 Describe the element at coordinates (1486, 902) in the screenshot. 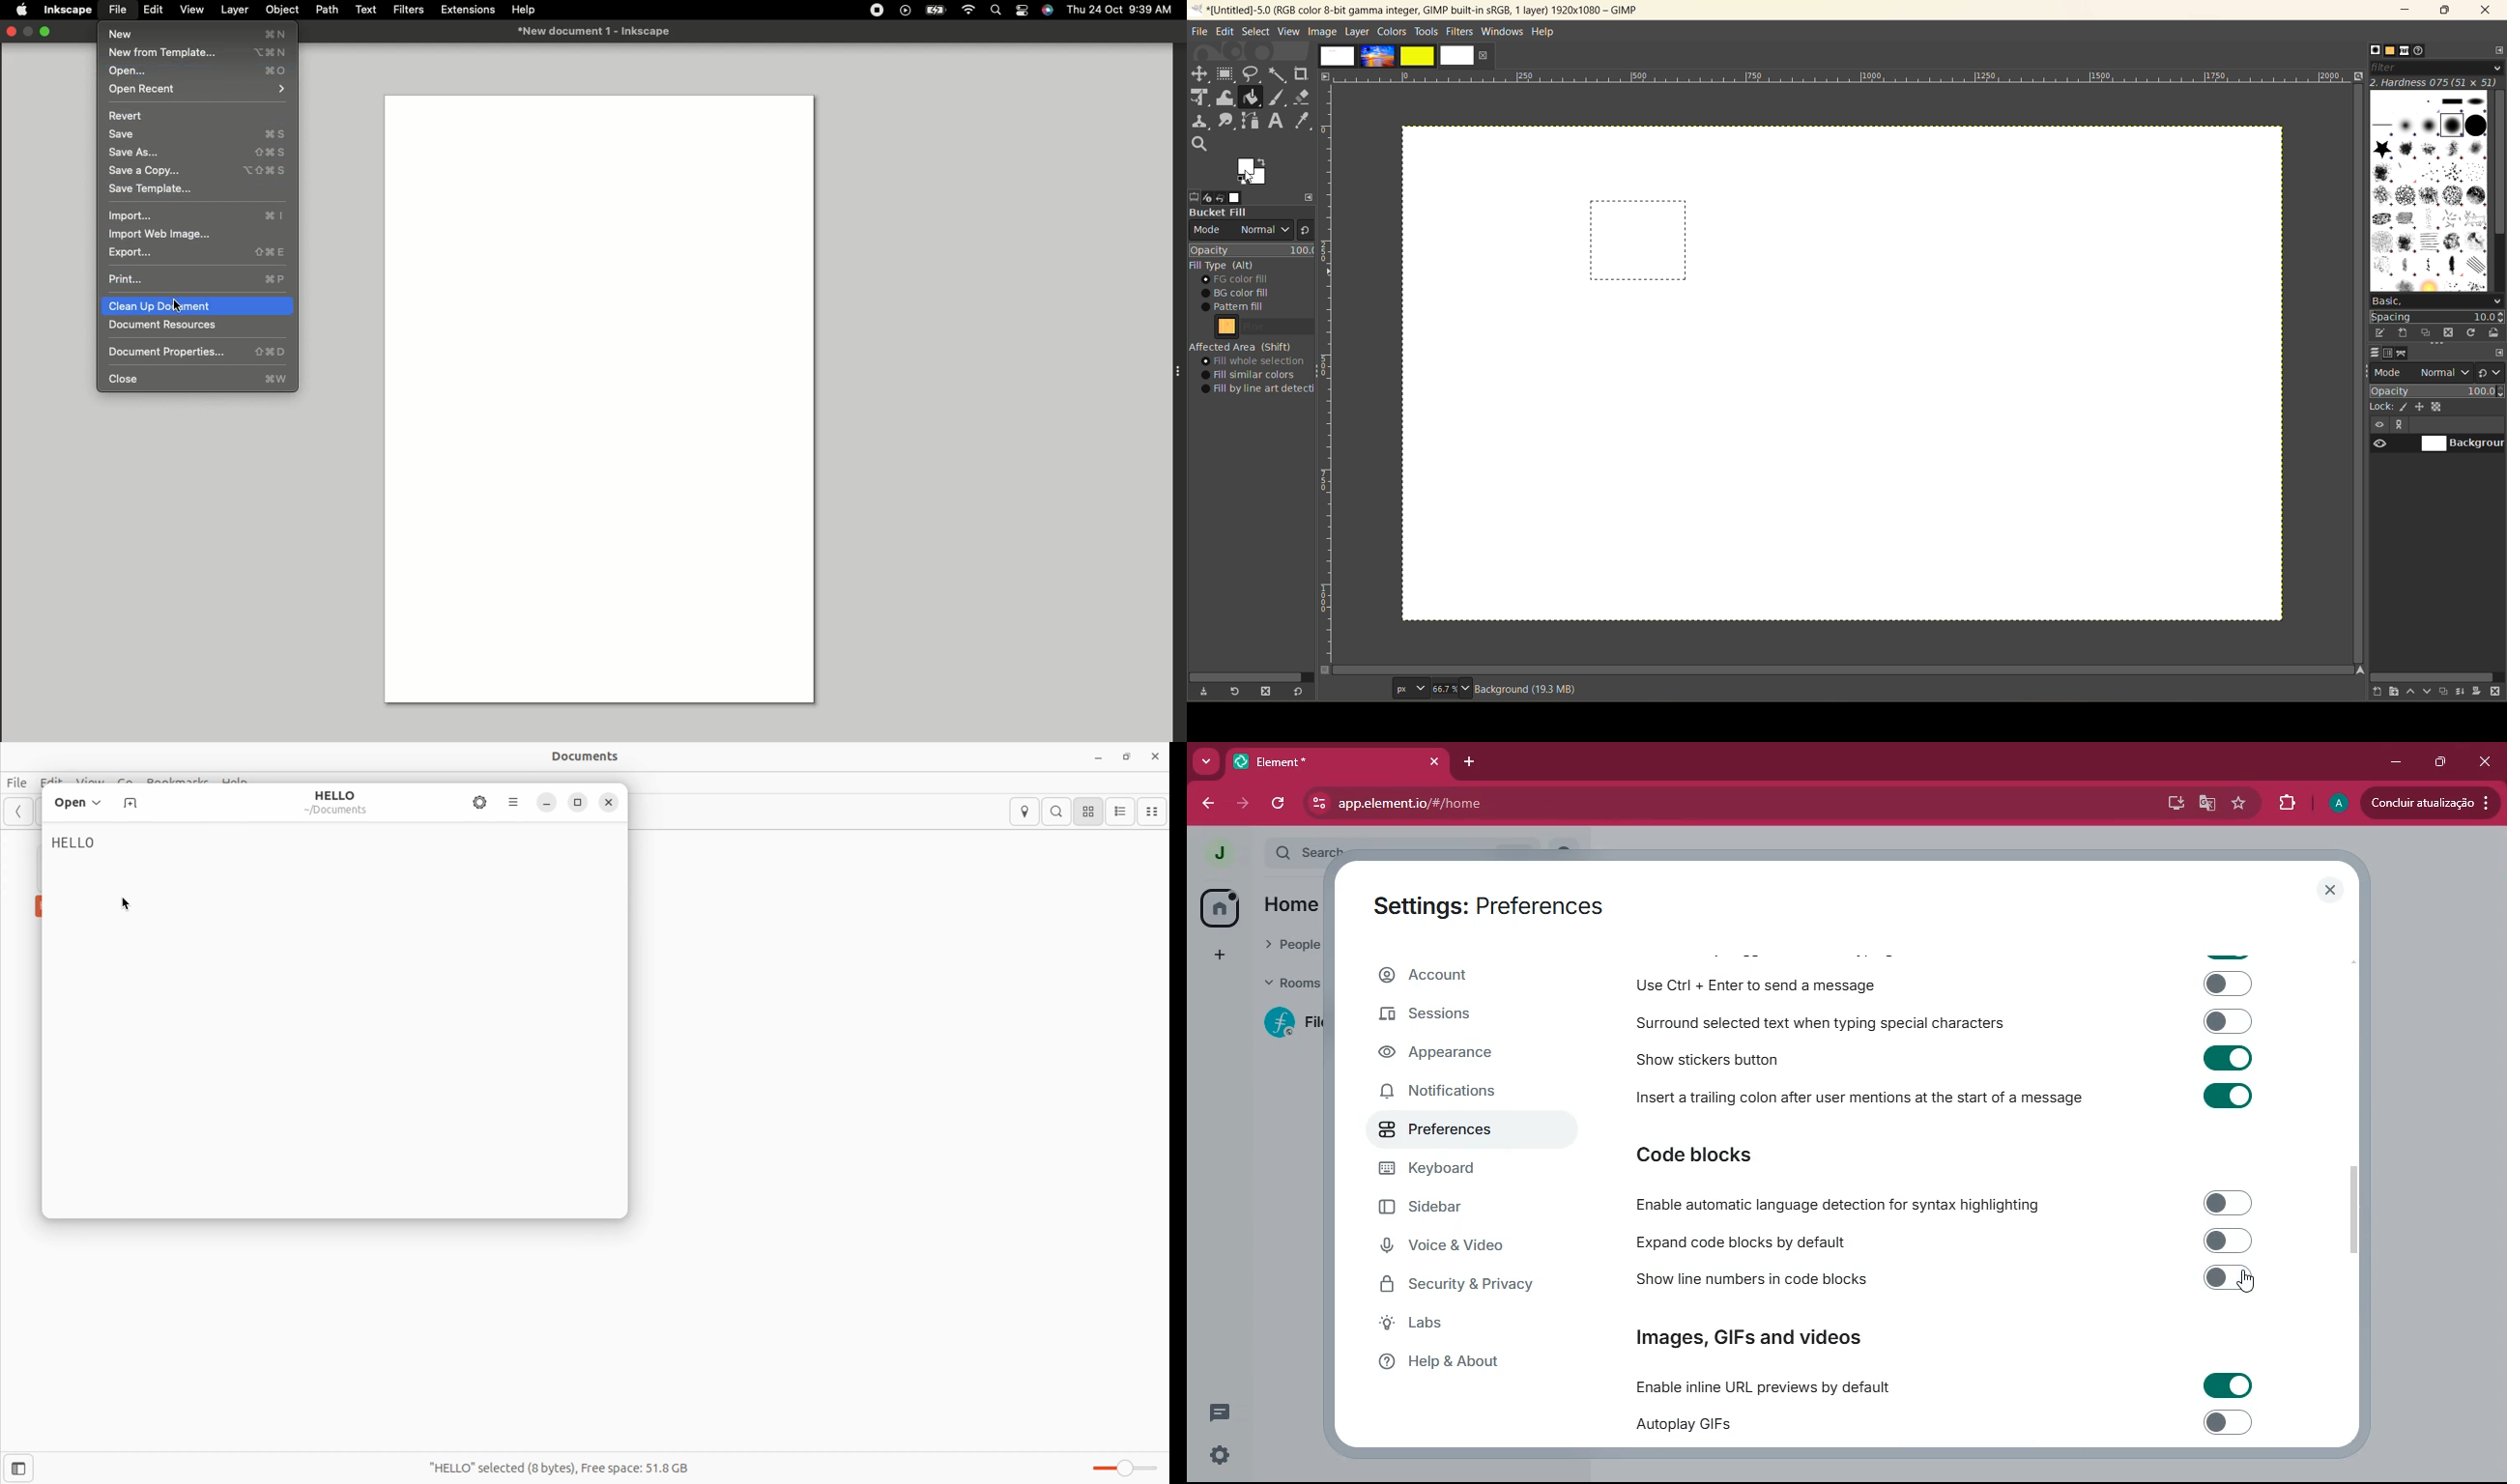

I see `settings: preferences` at that location.